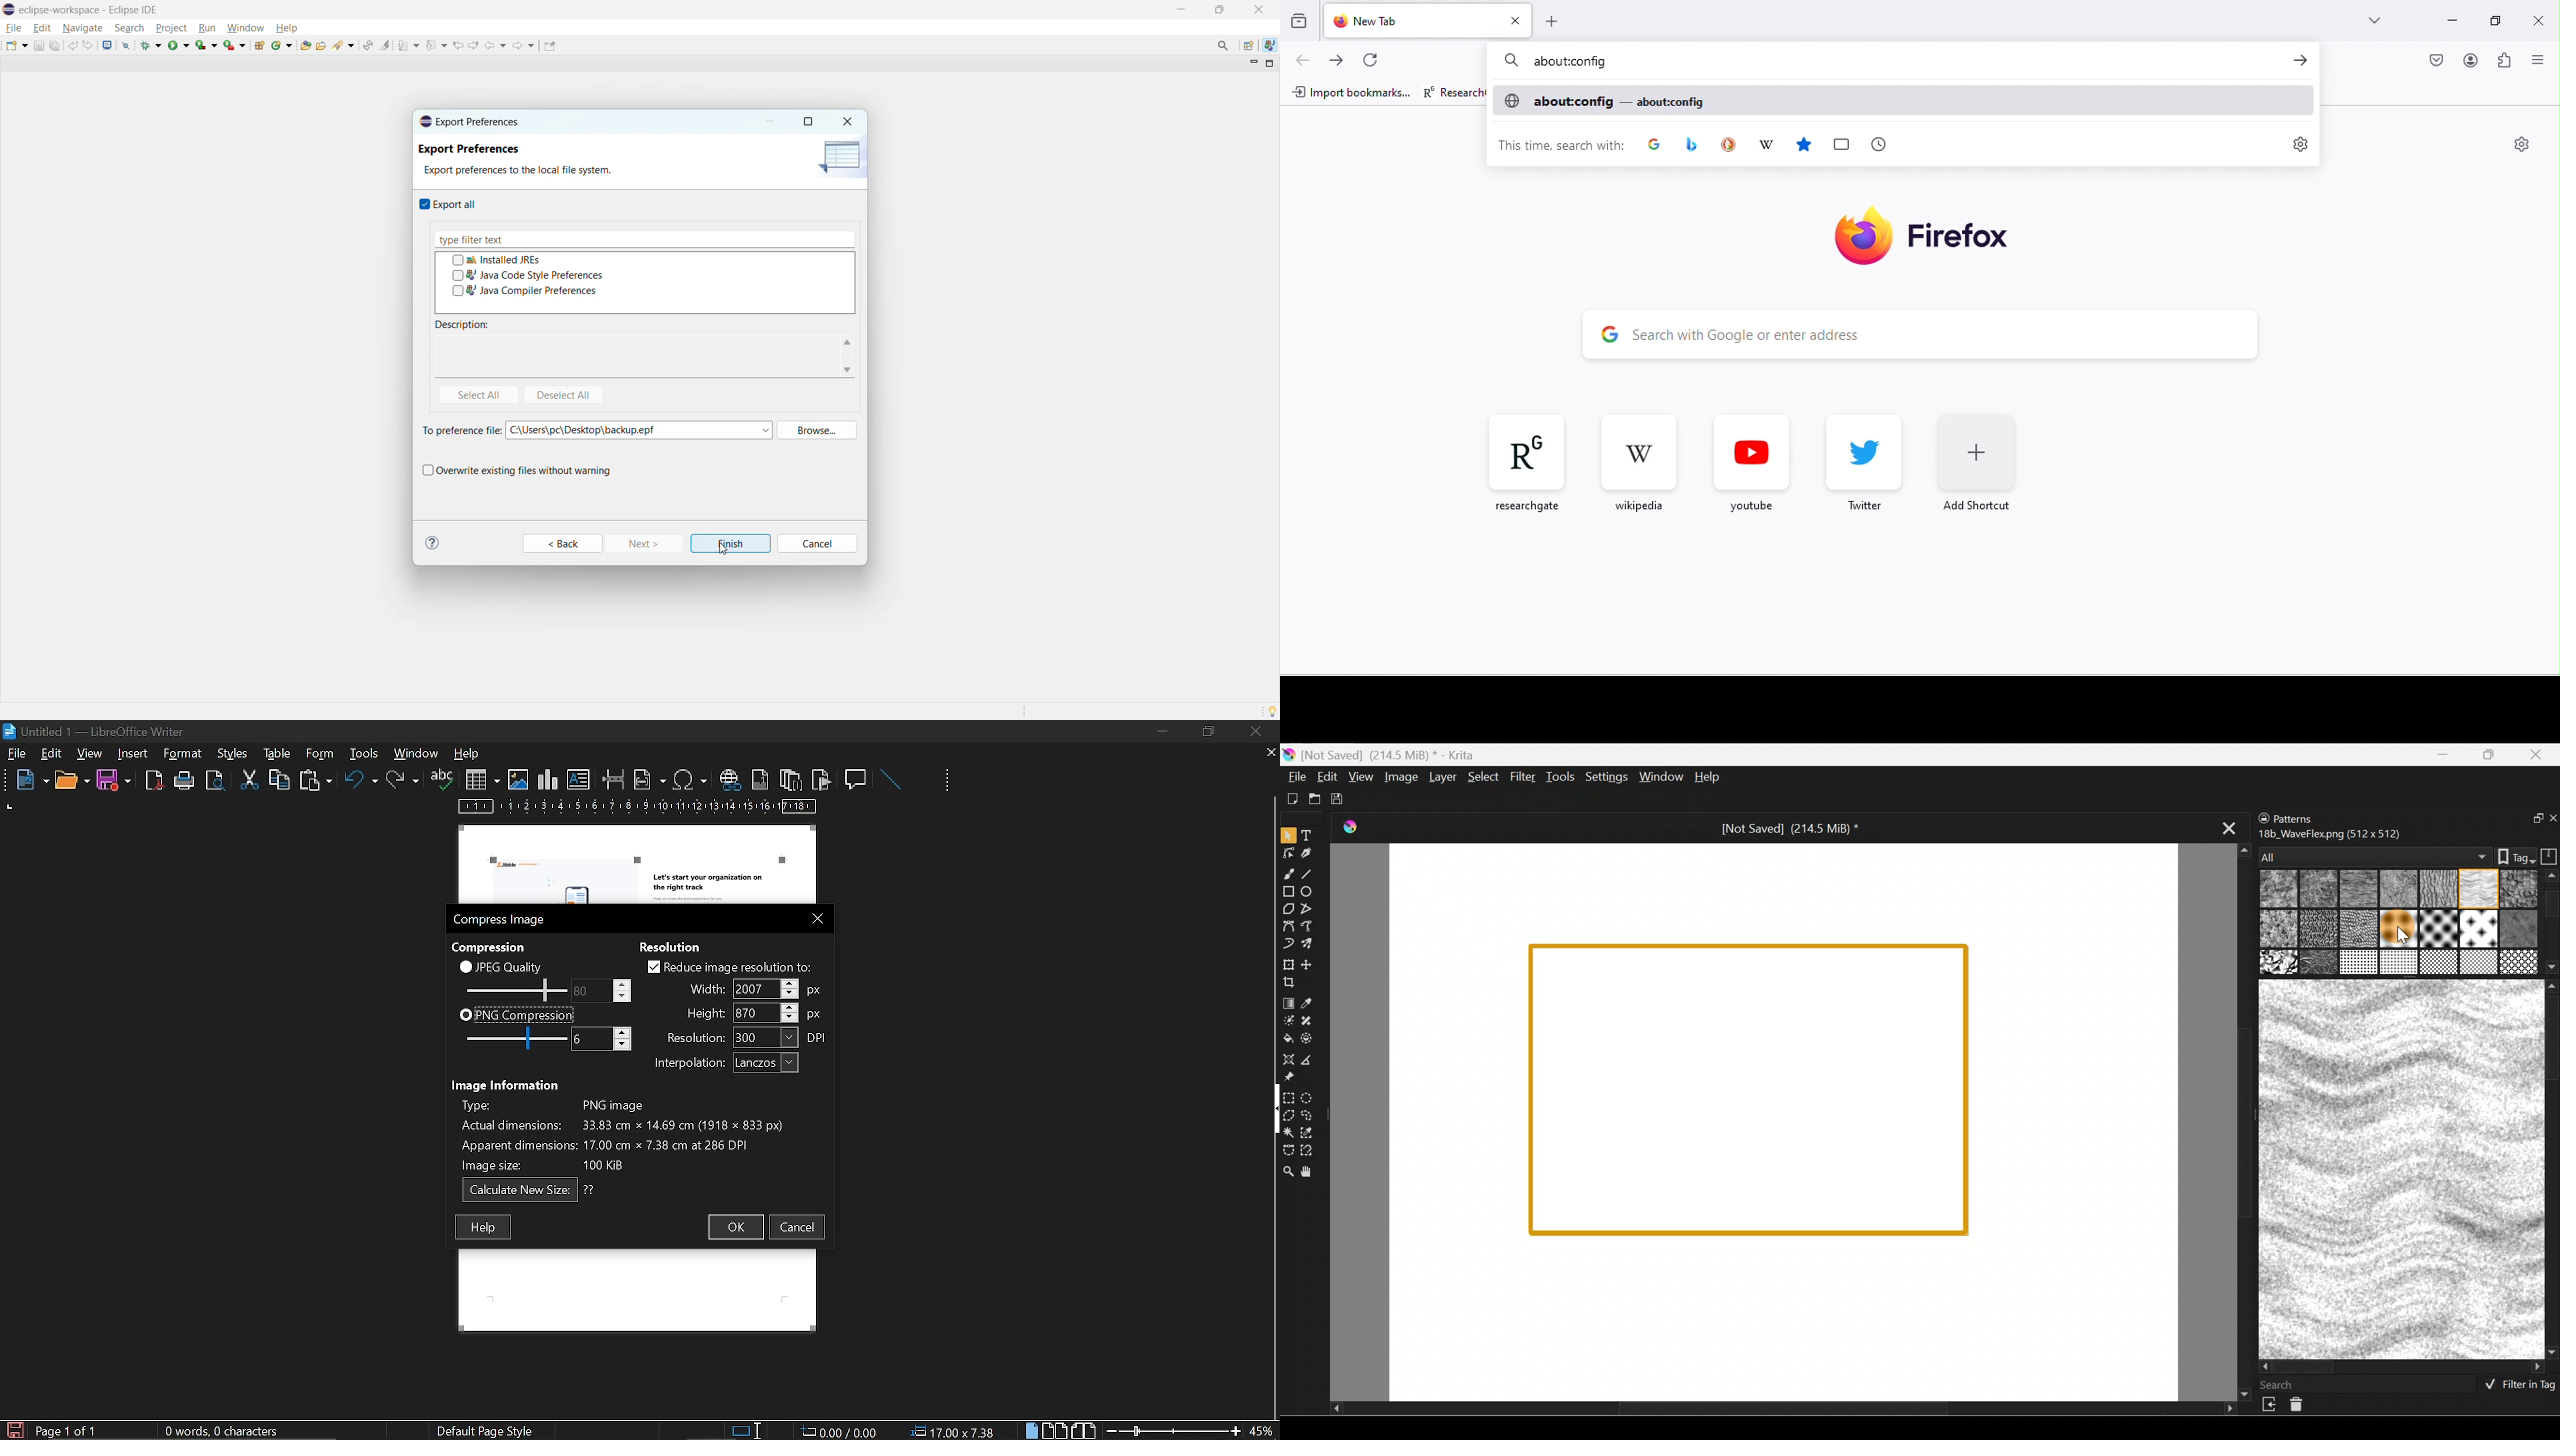 Image resolution: width=2576 pixels, height=1456 pixels. What do you see at coordinates (1295, 985) in the screenshot?
I see `Crop an image` at bounding box center [1295, 985].